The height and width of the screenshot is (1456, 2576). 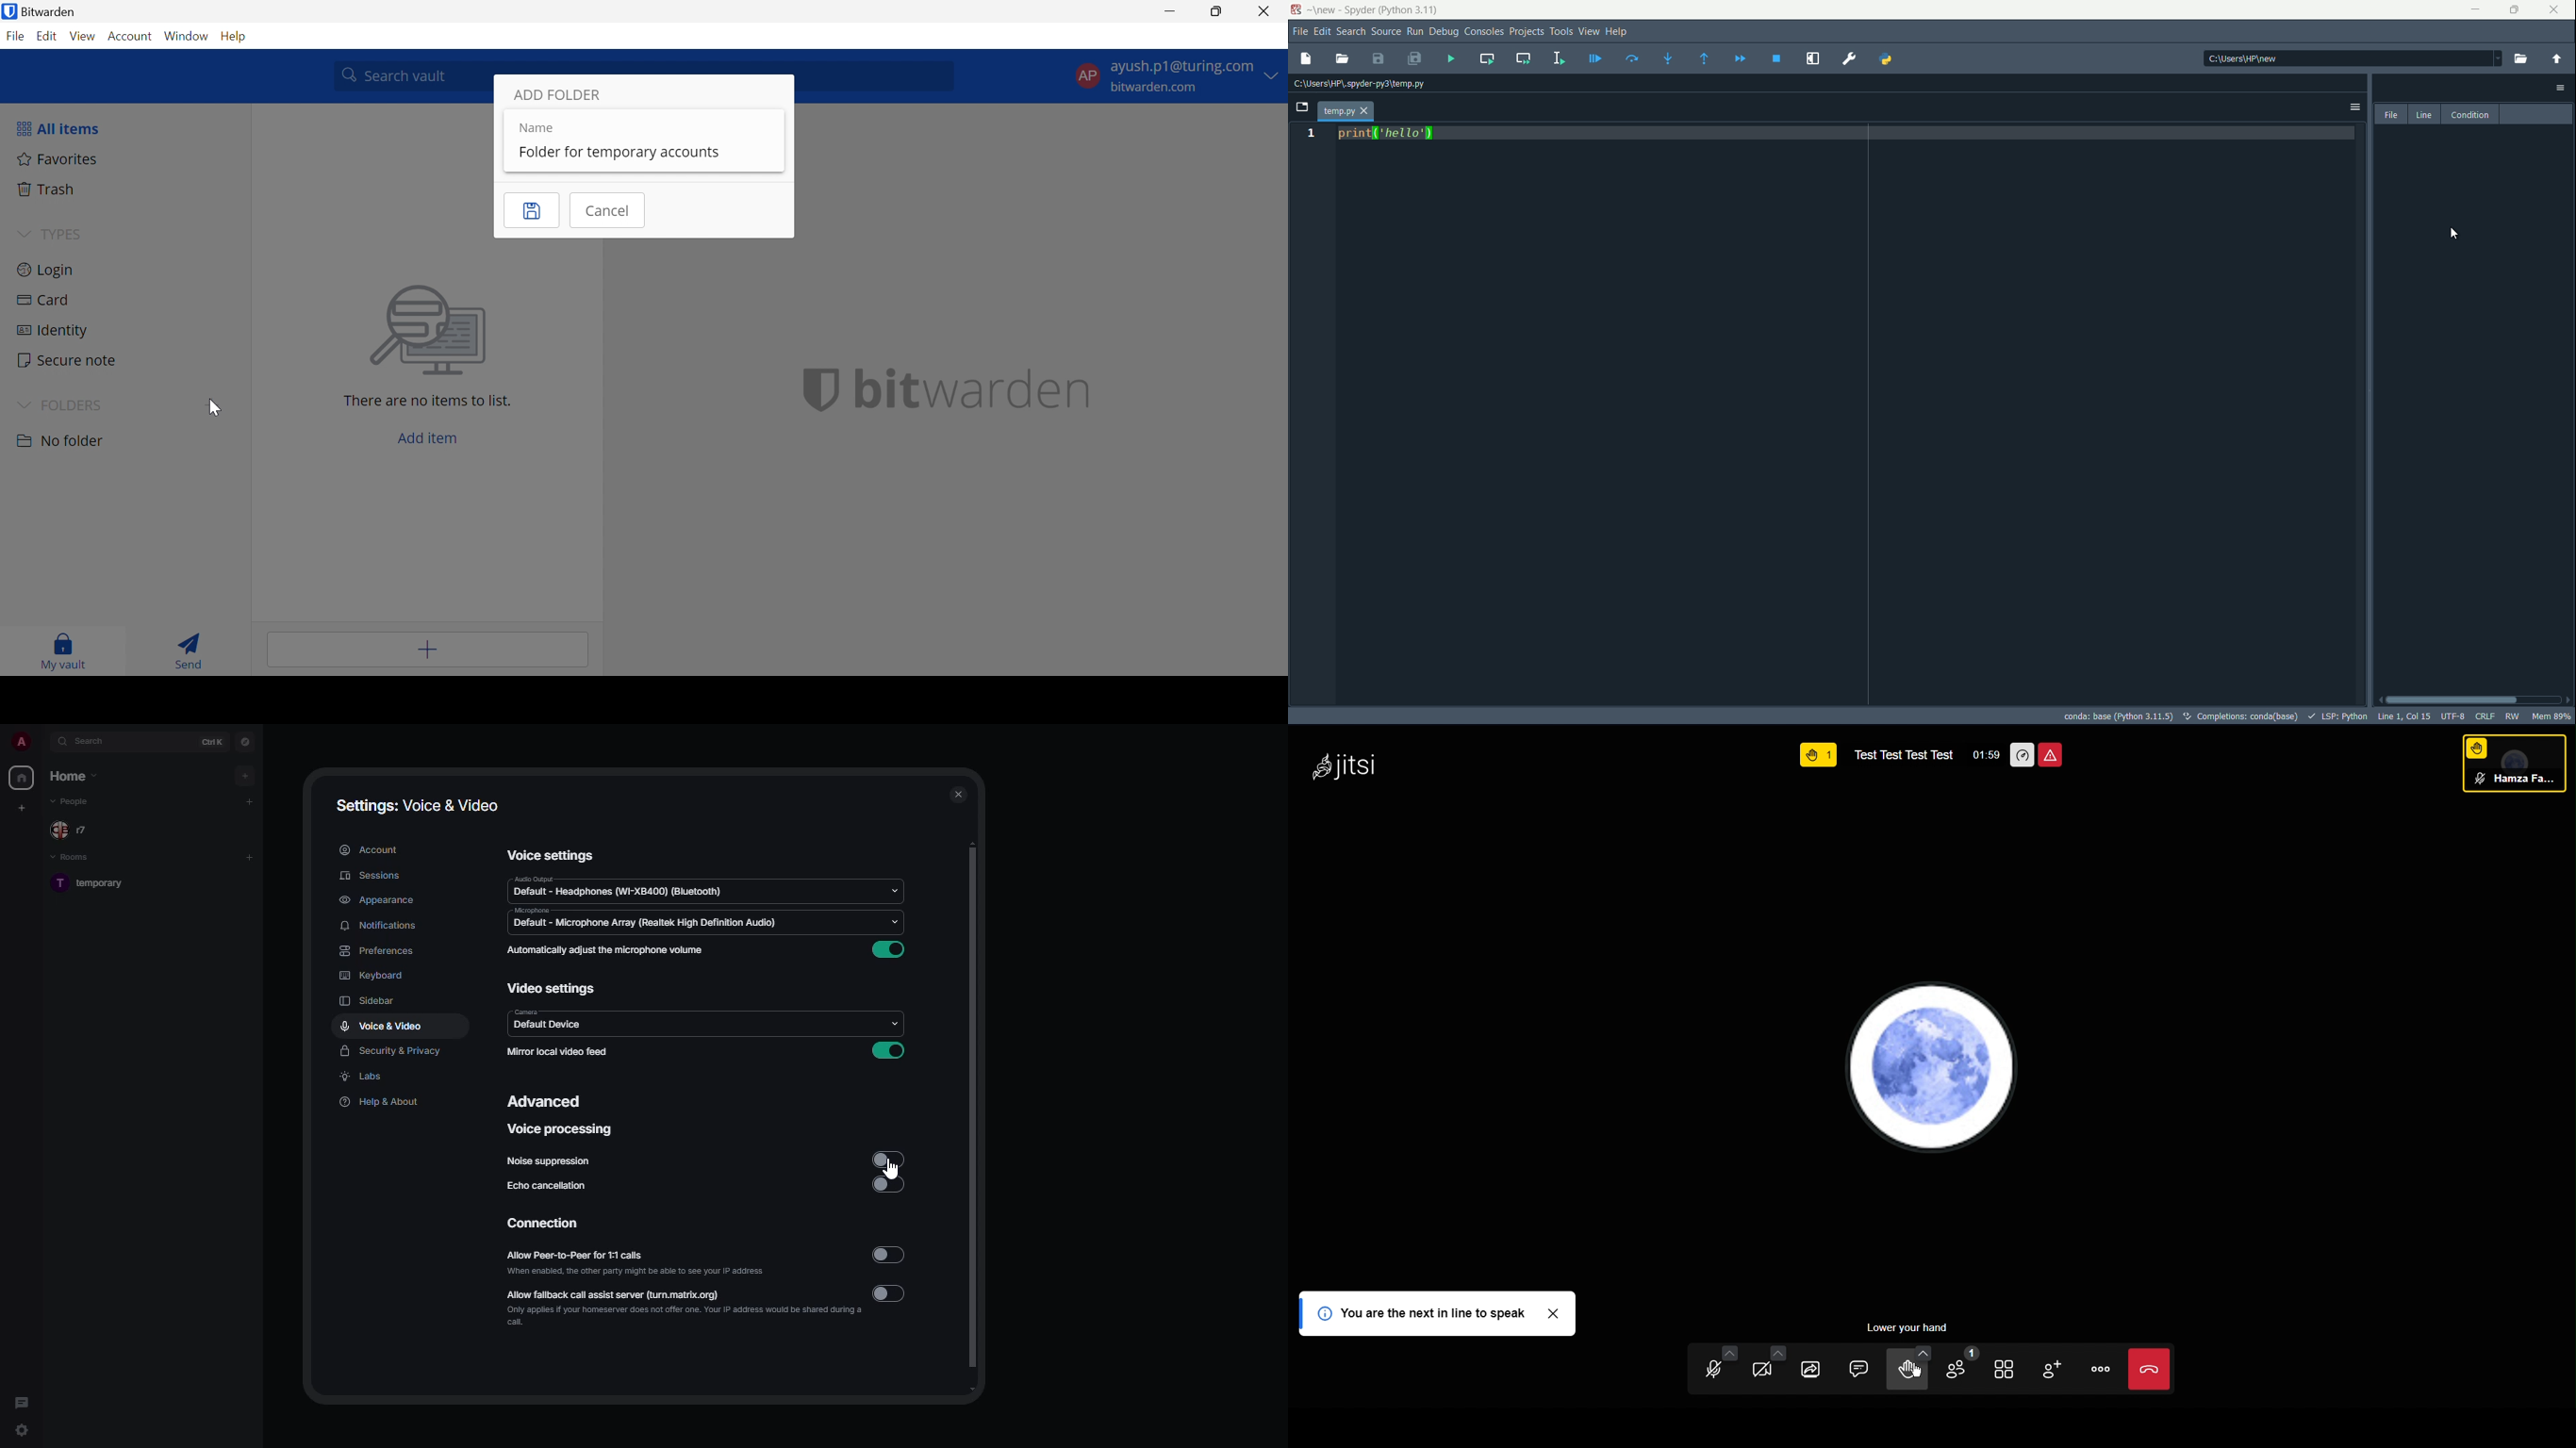 What do you see at coordinates (2557, 10) in the screenshot?
I see `close app` at bounding box center [2557, 10].